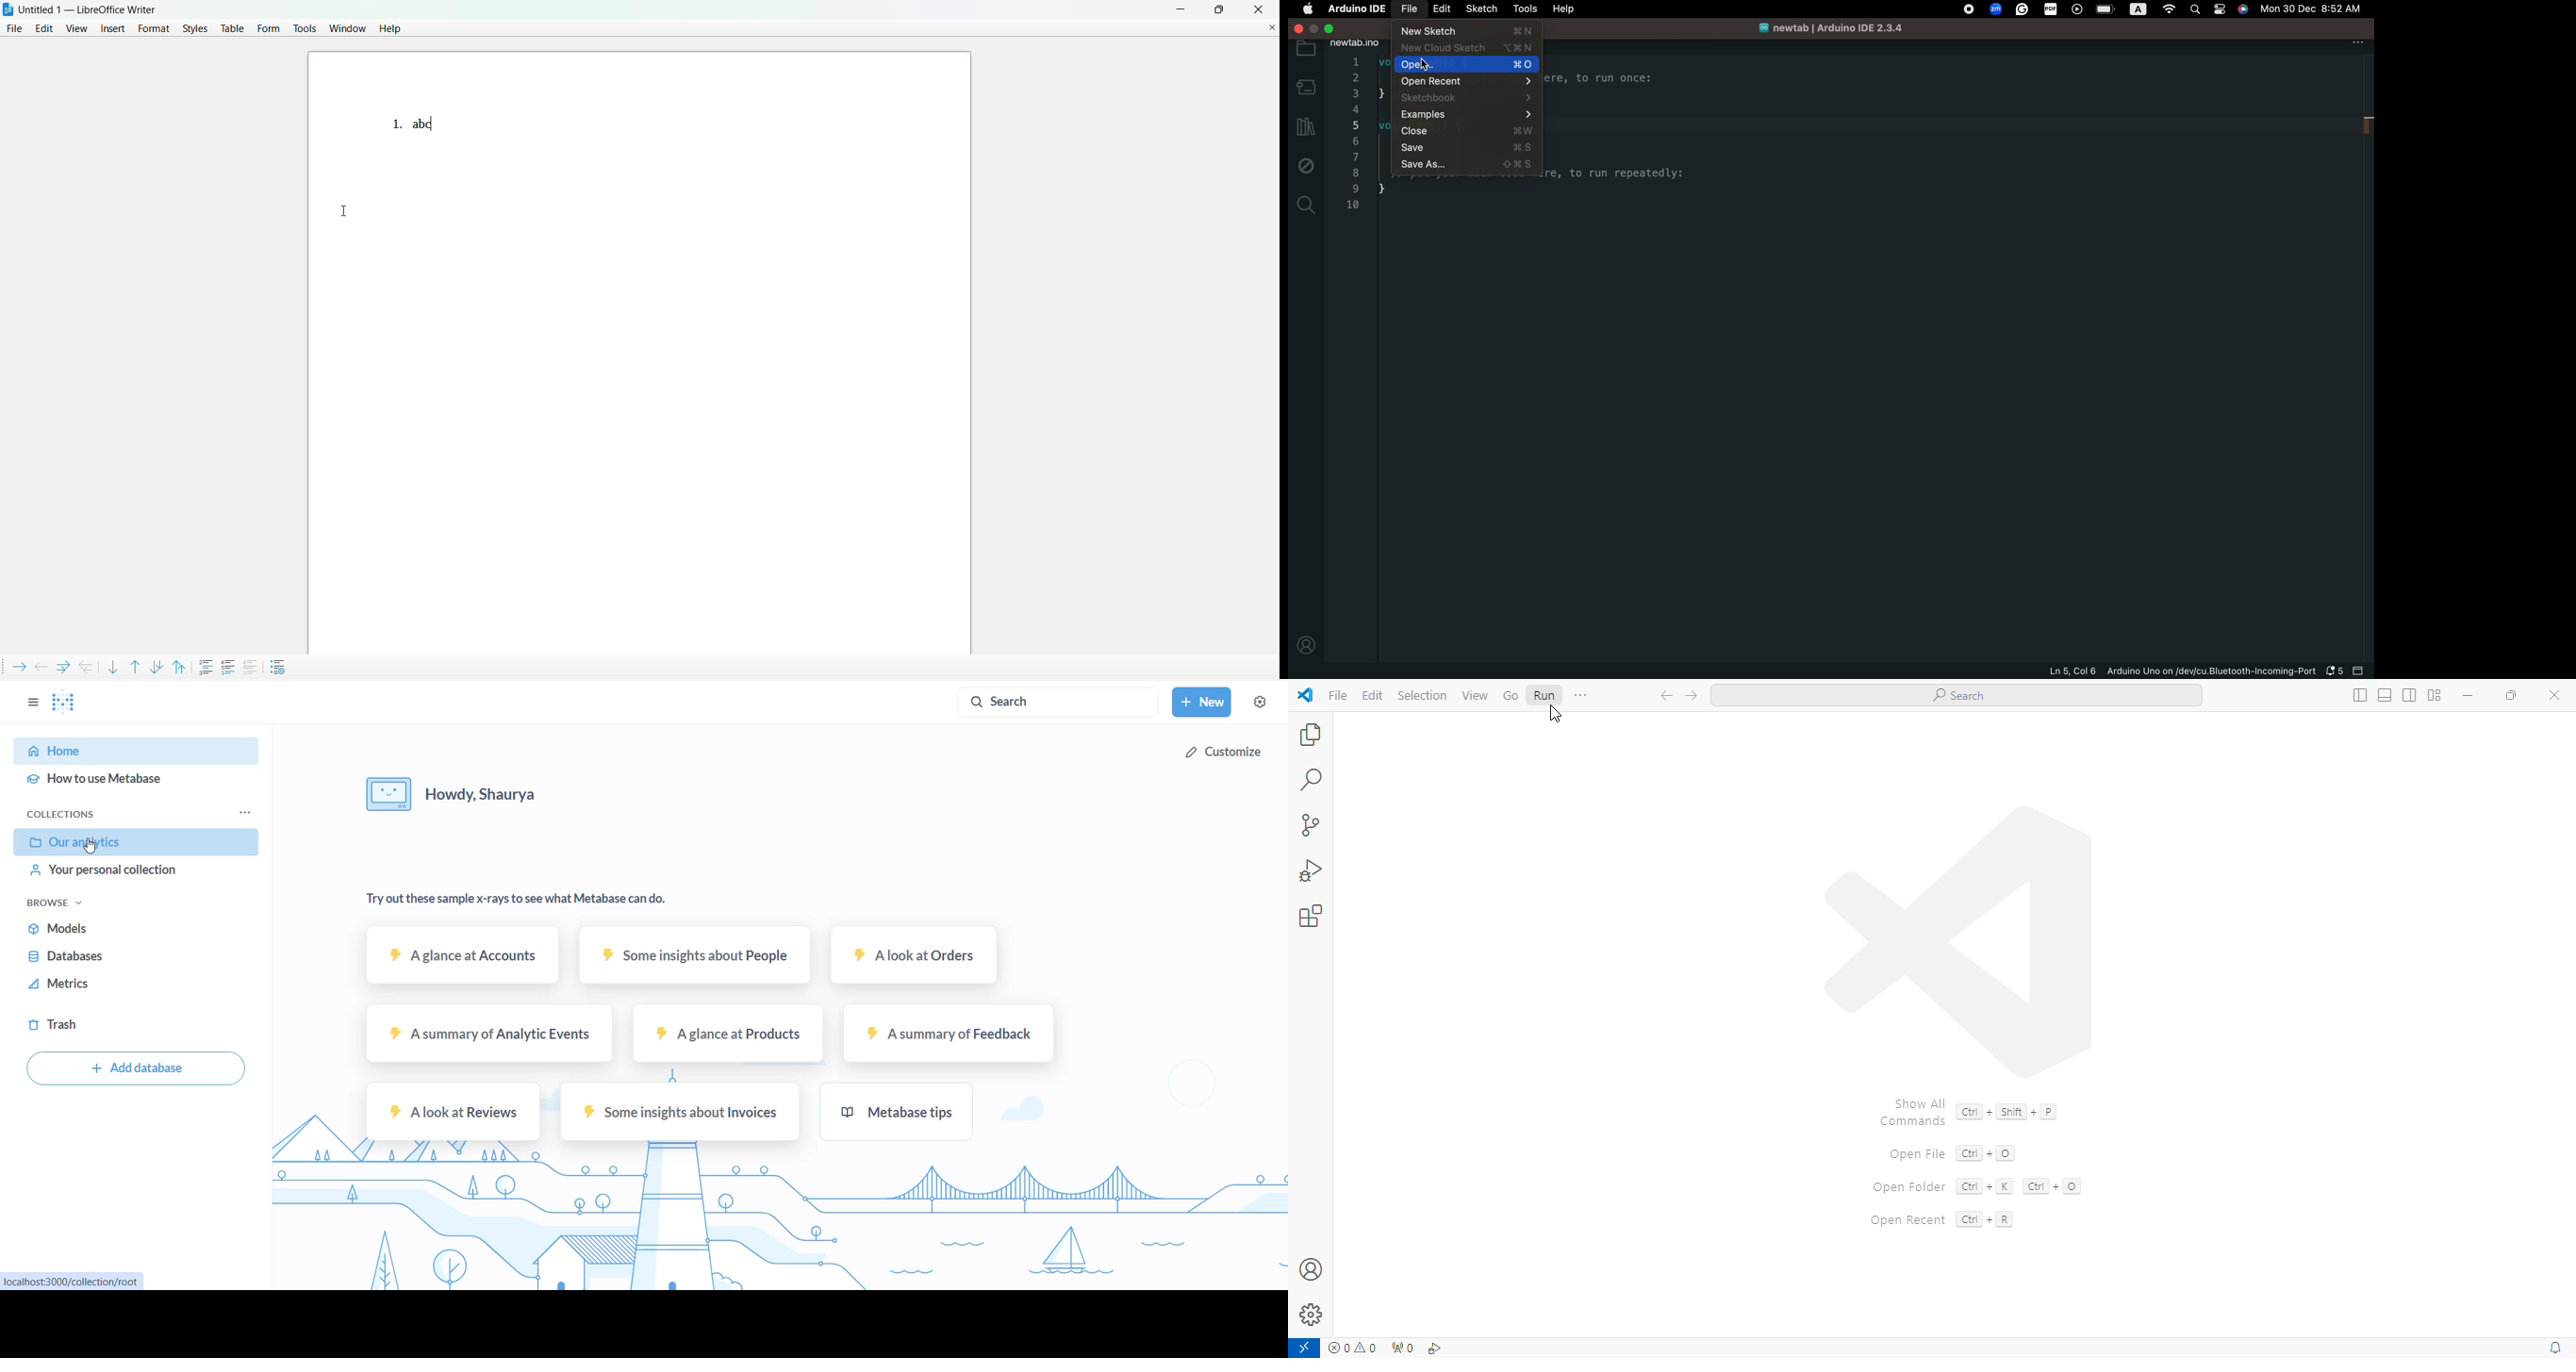 This screenshot has height=1372, width=2576. What do you see at coordinates (134, 665) in the screenshot?
I see `move item up` at bounding box center [134, 665].